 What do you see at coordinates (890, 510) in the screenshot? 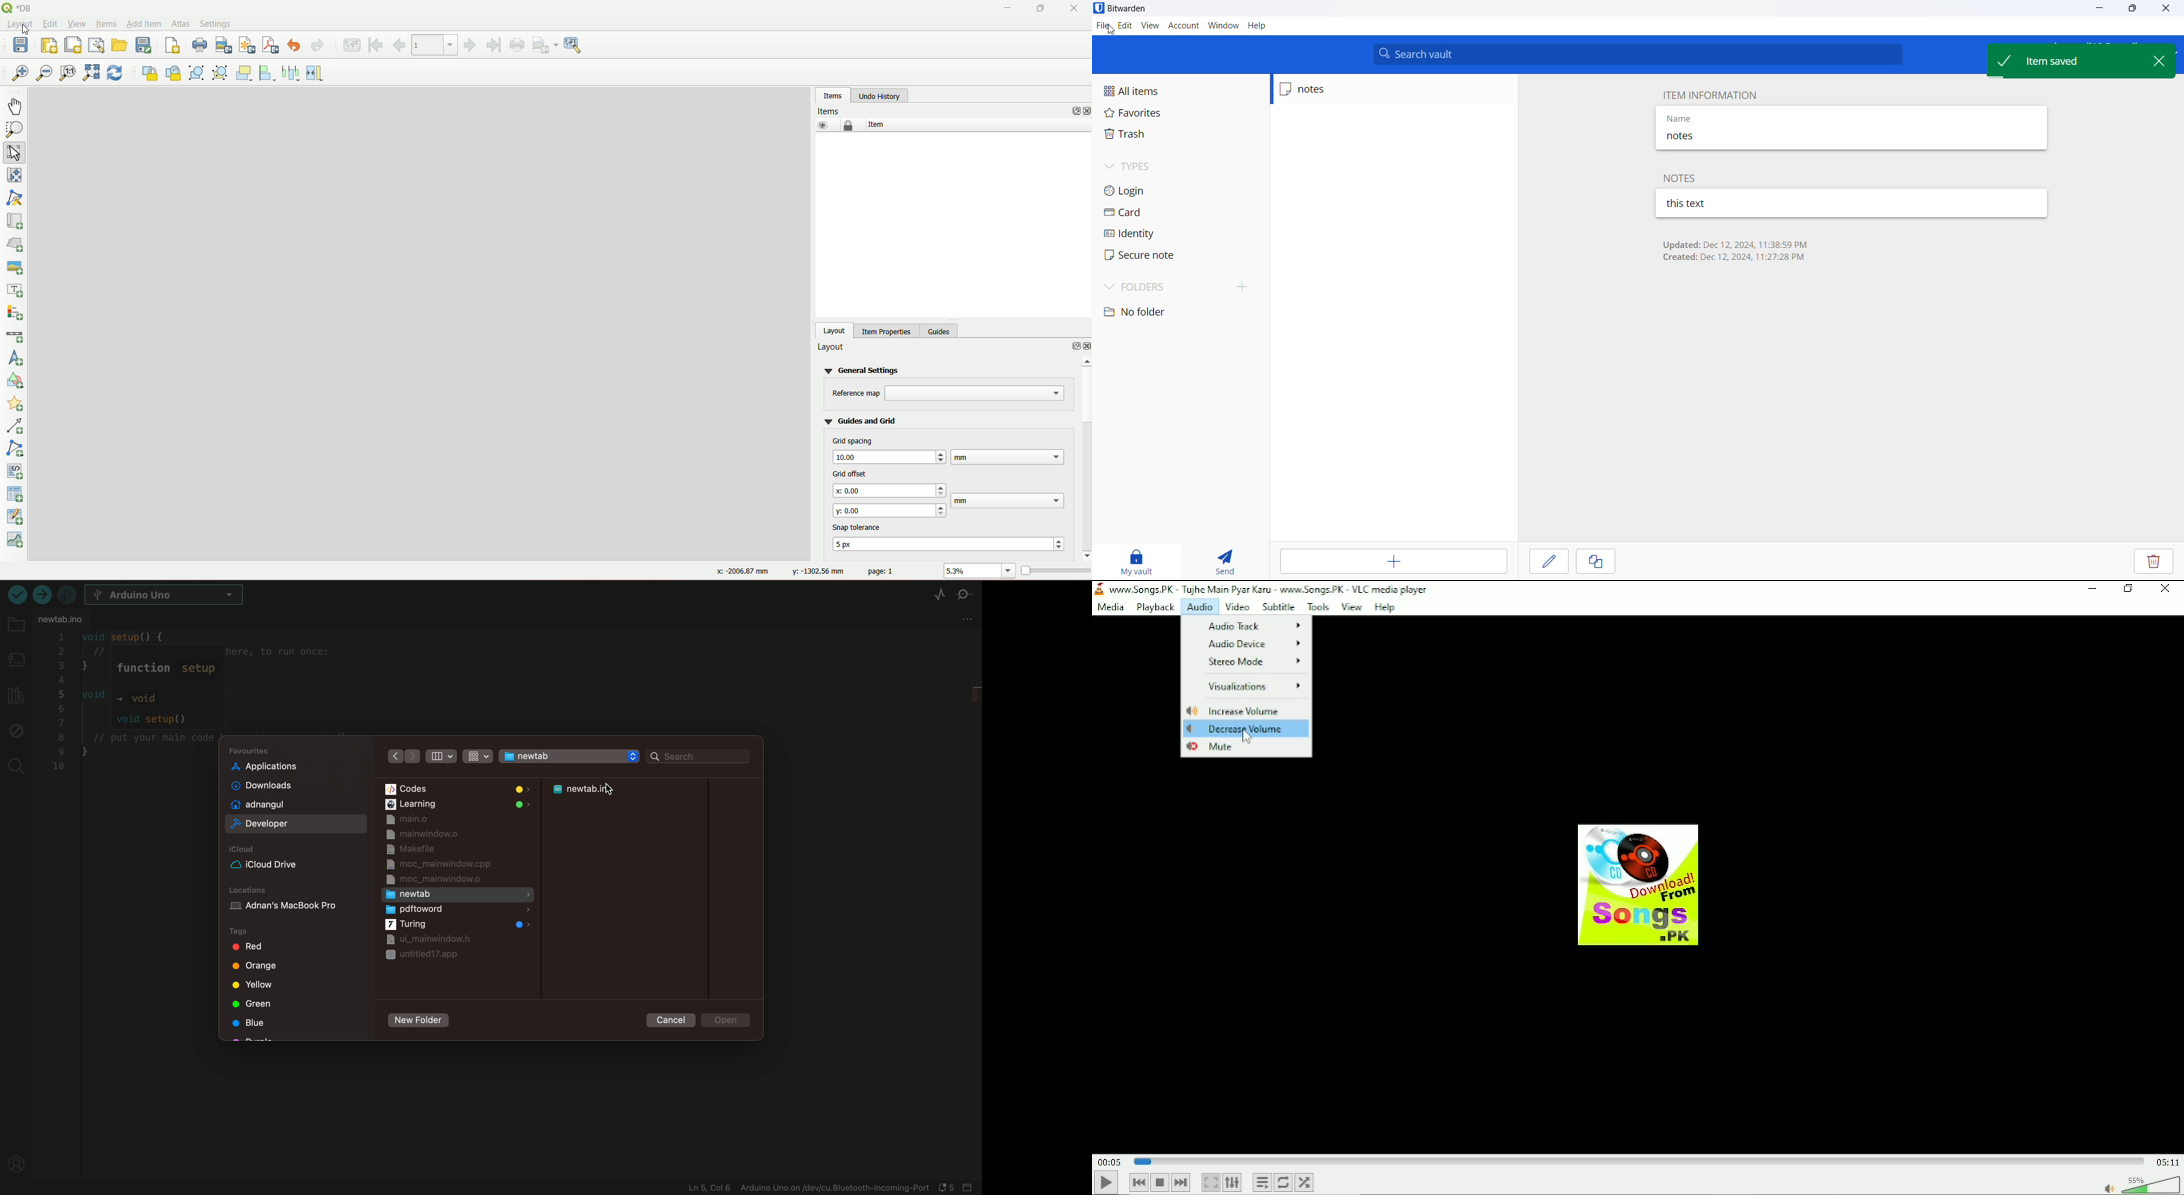
I see `text box` at bounding box center [890, 510].